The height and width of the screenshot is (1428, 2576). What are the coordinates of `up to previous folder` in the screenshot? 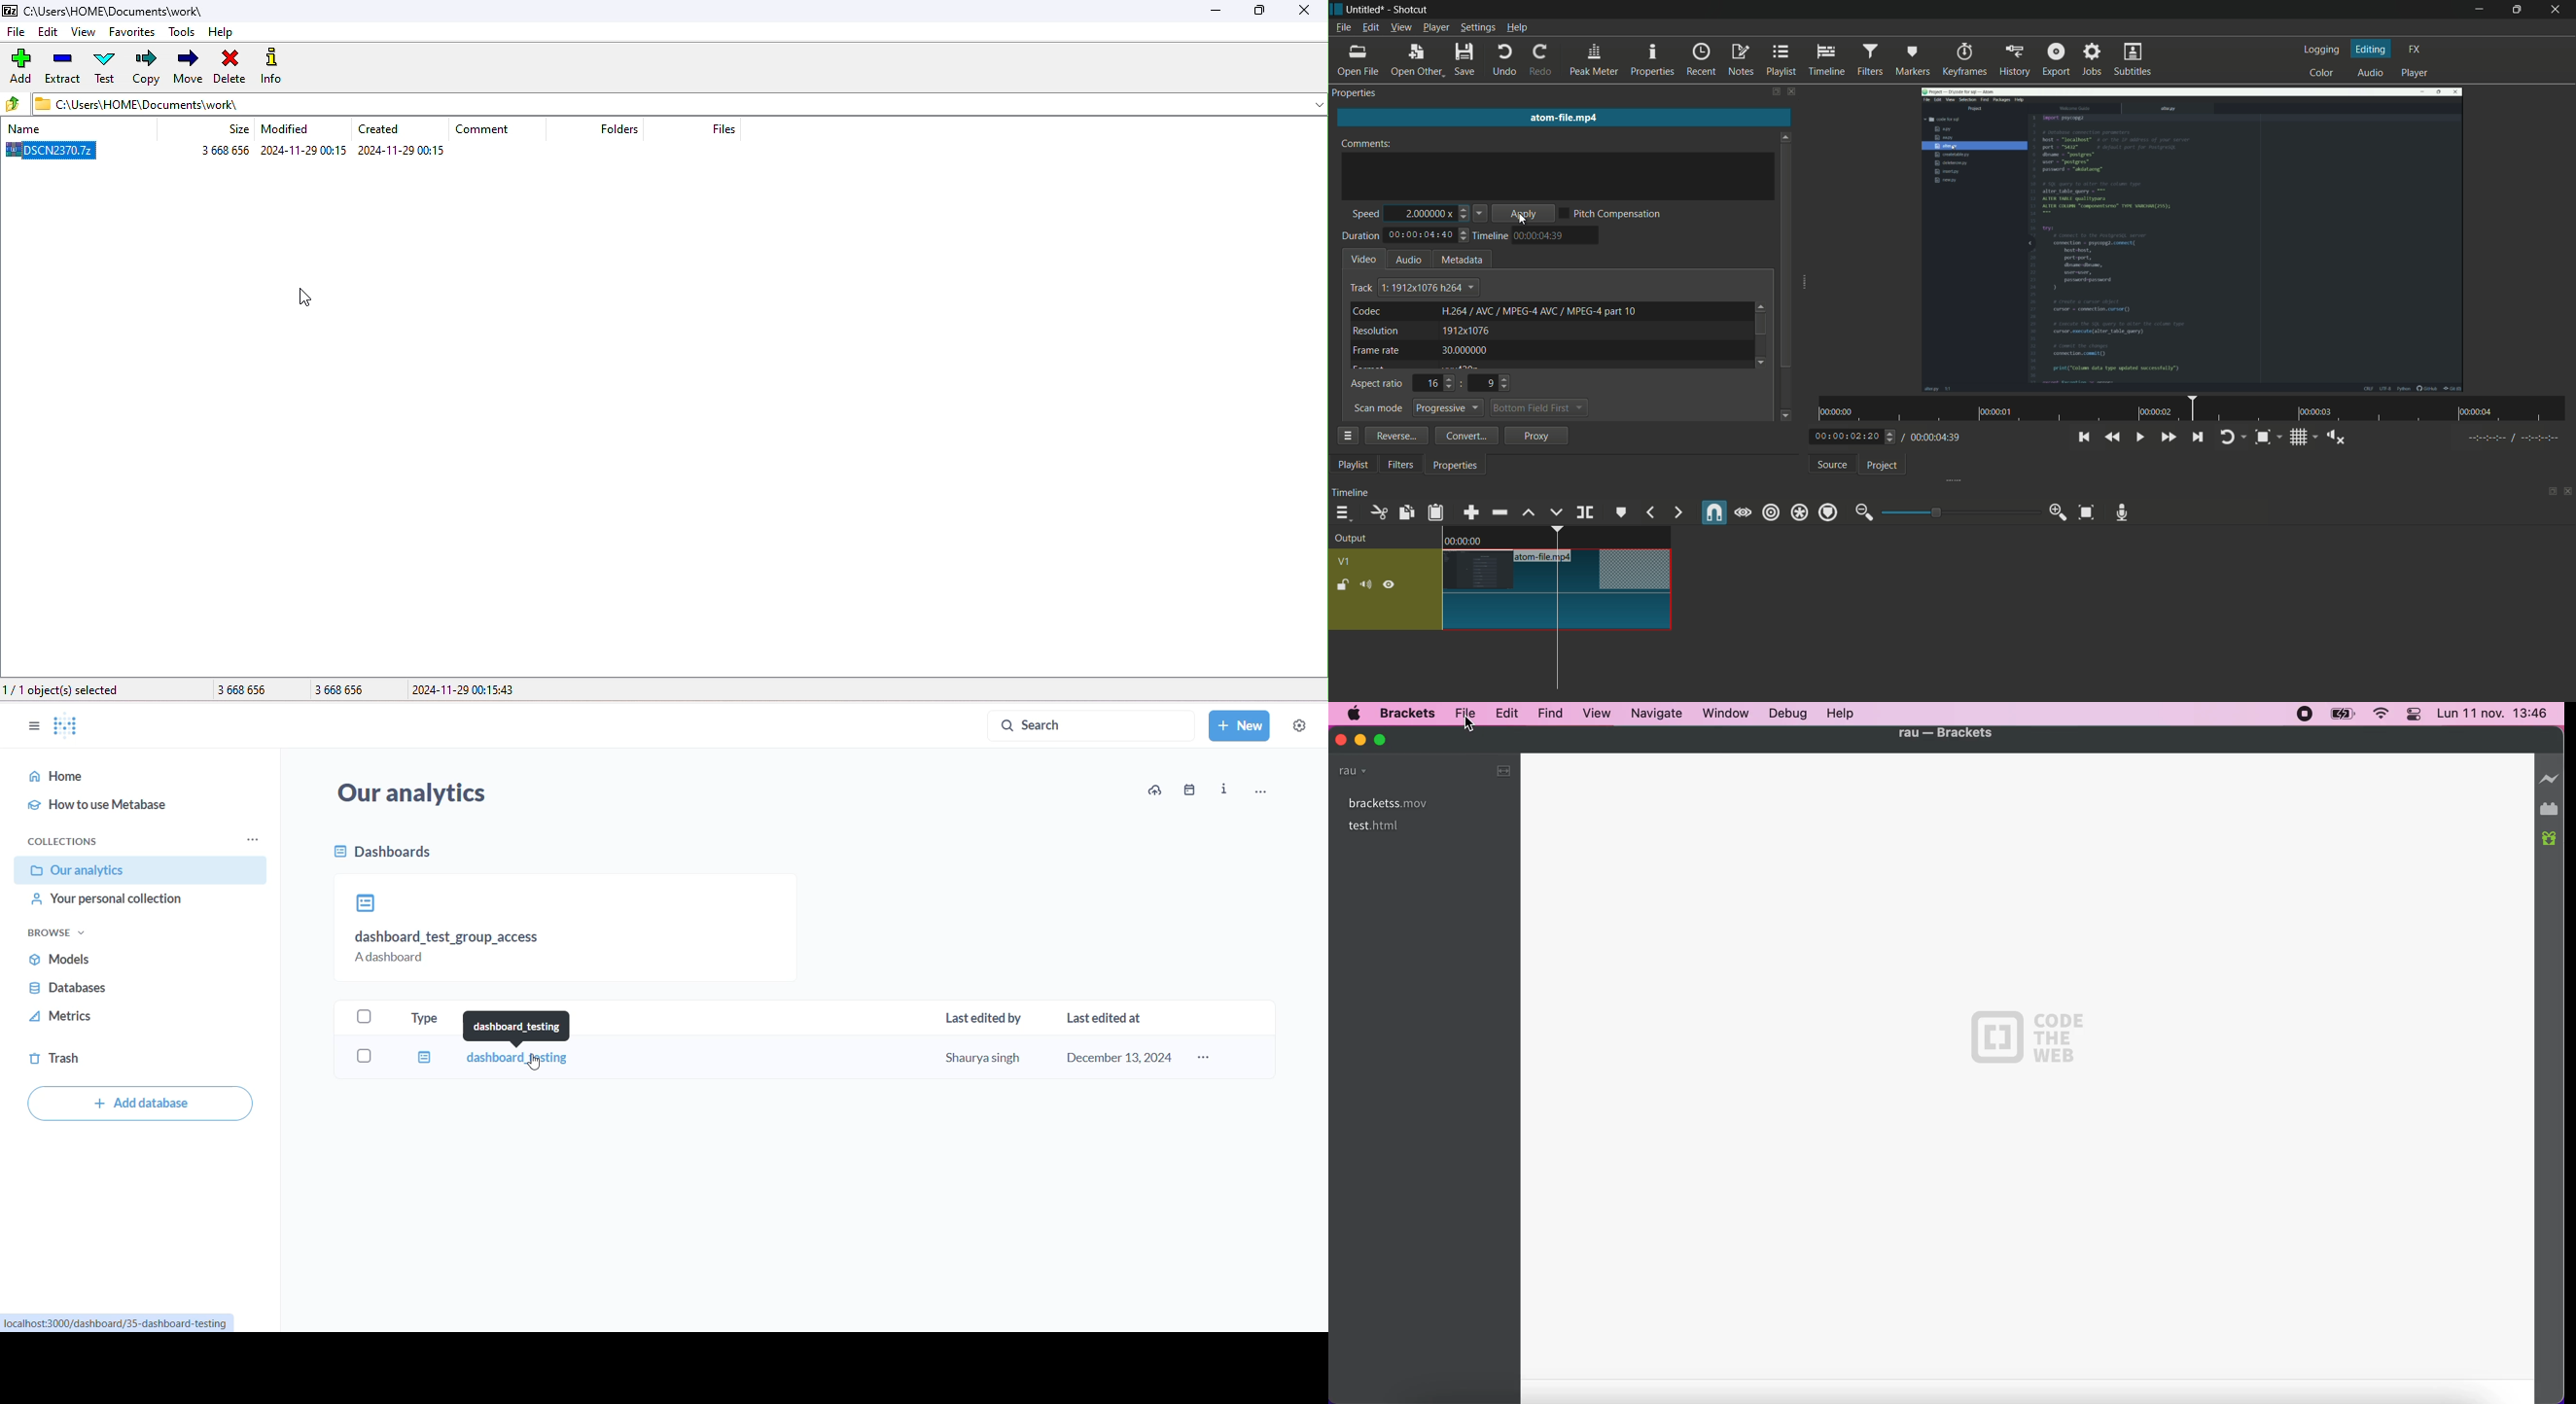 It's located at (15, 105).